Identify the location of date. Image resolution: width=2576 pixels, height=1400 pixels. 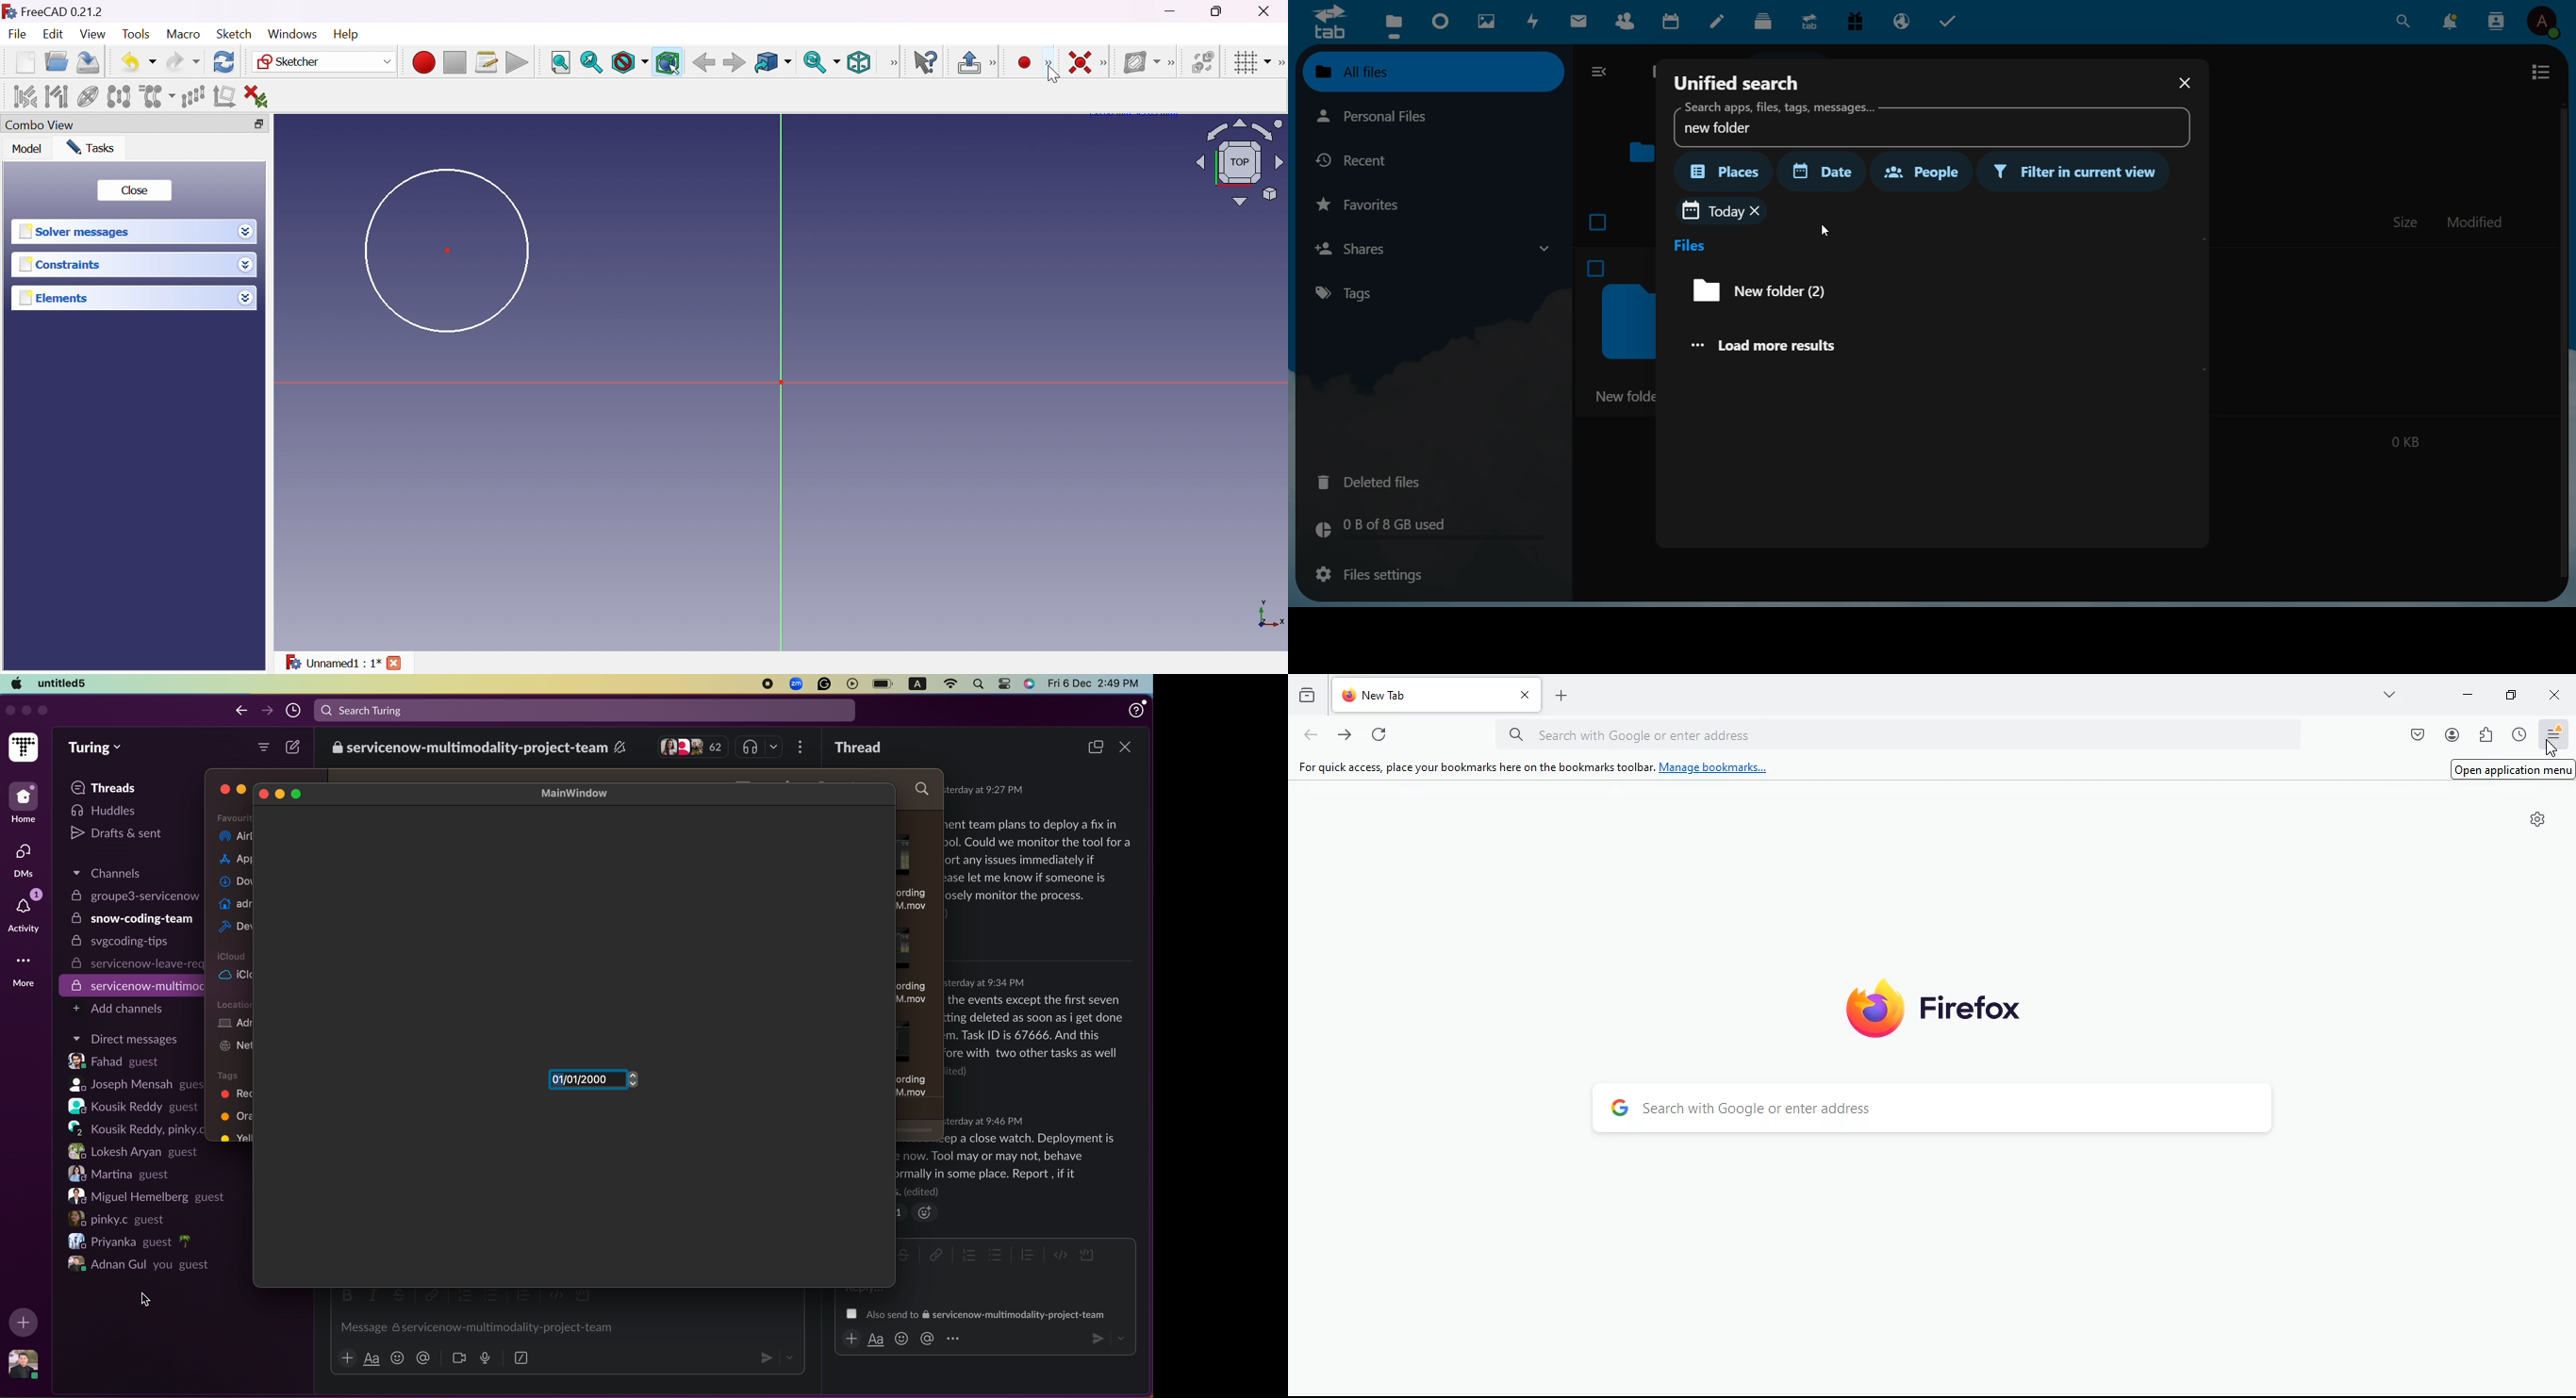
(1829, 172).